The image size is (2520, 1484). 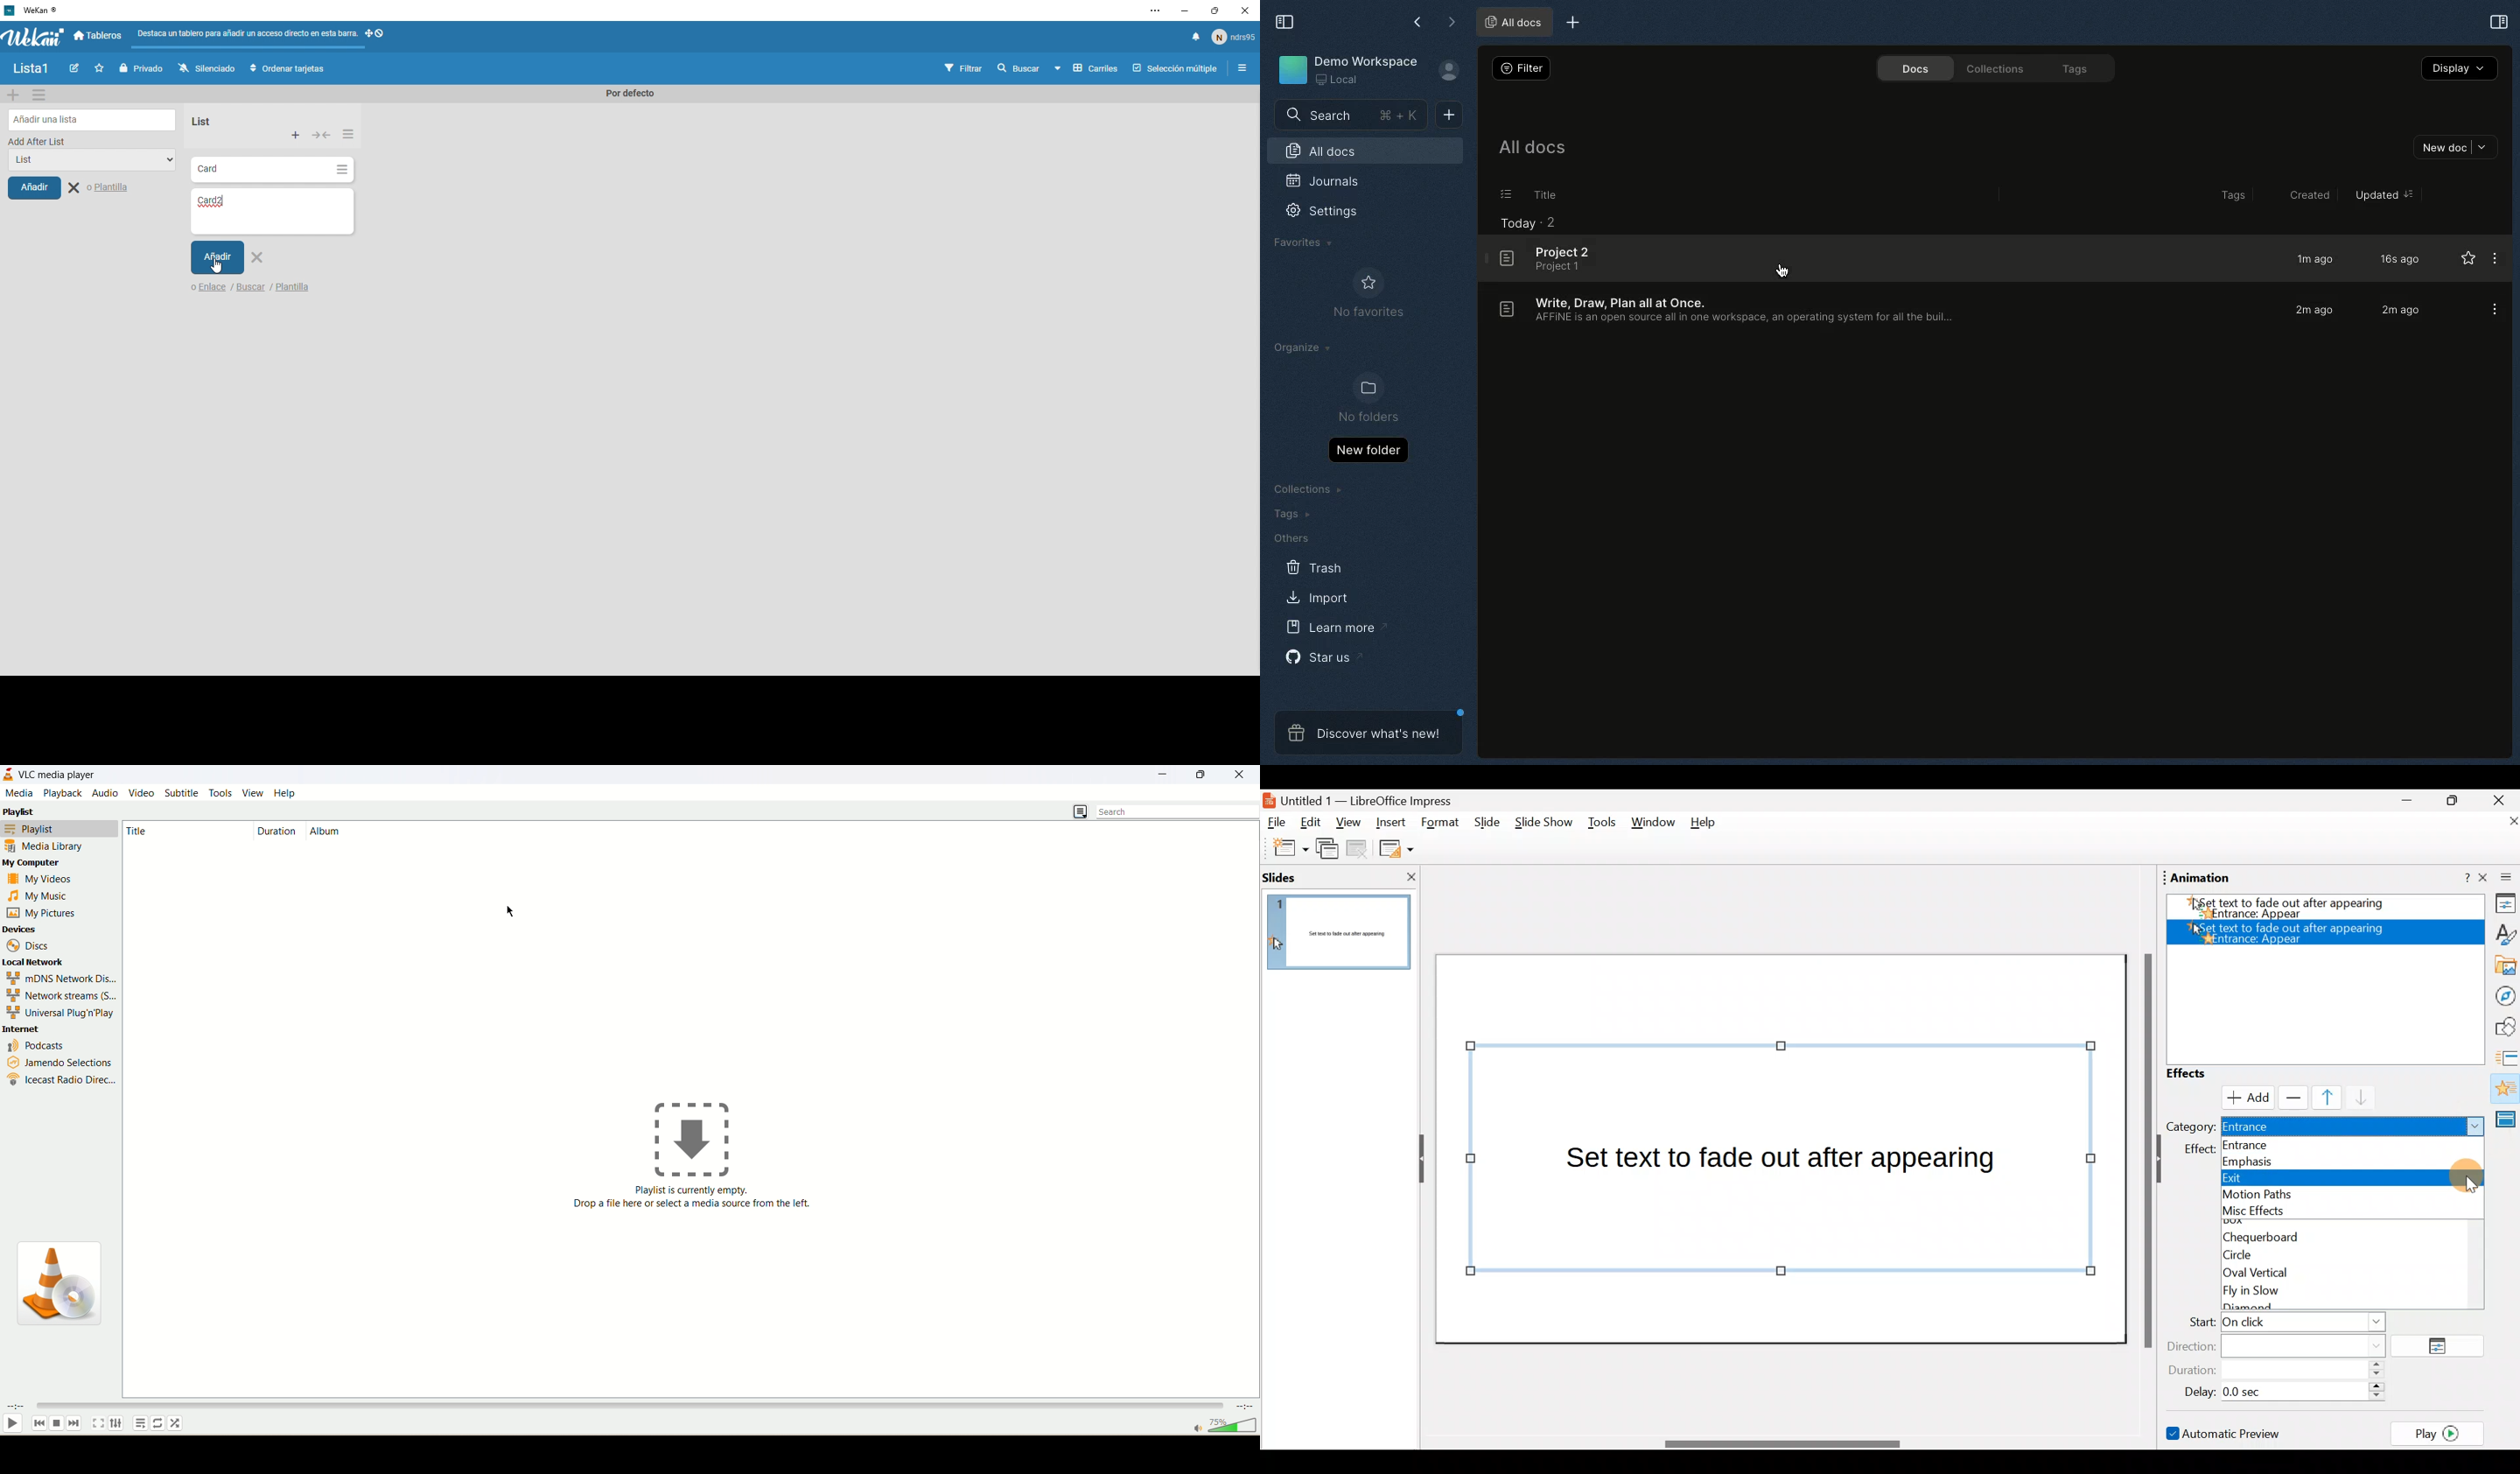 What do you see at coordinates (253, 290) in the screenshot?
I see `Find` at bounding box center [253, 290].